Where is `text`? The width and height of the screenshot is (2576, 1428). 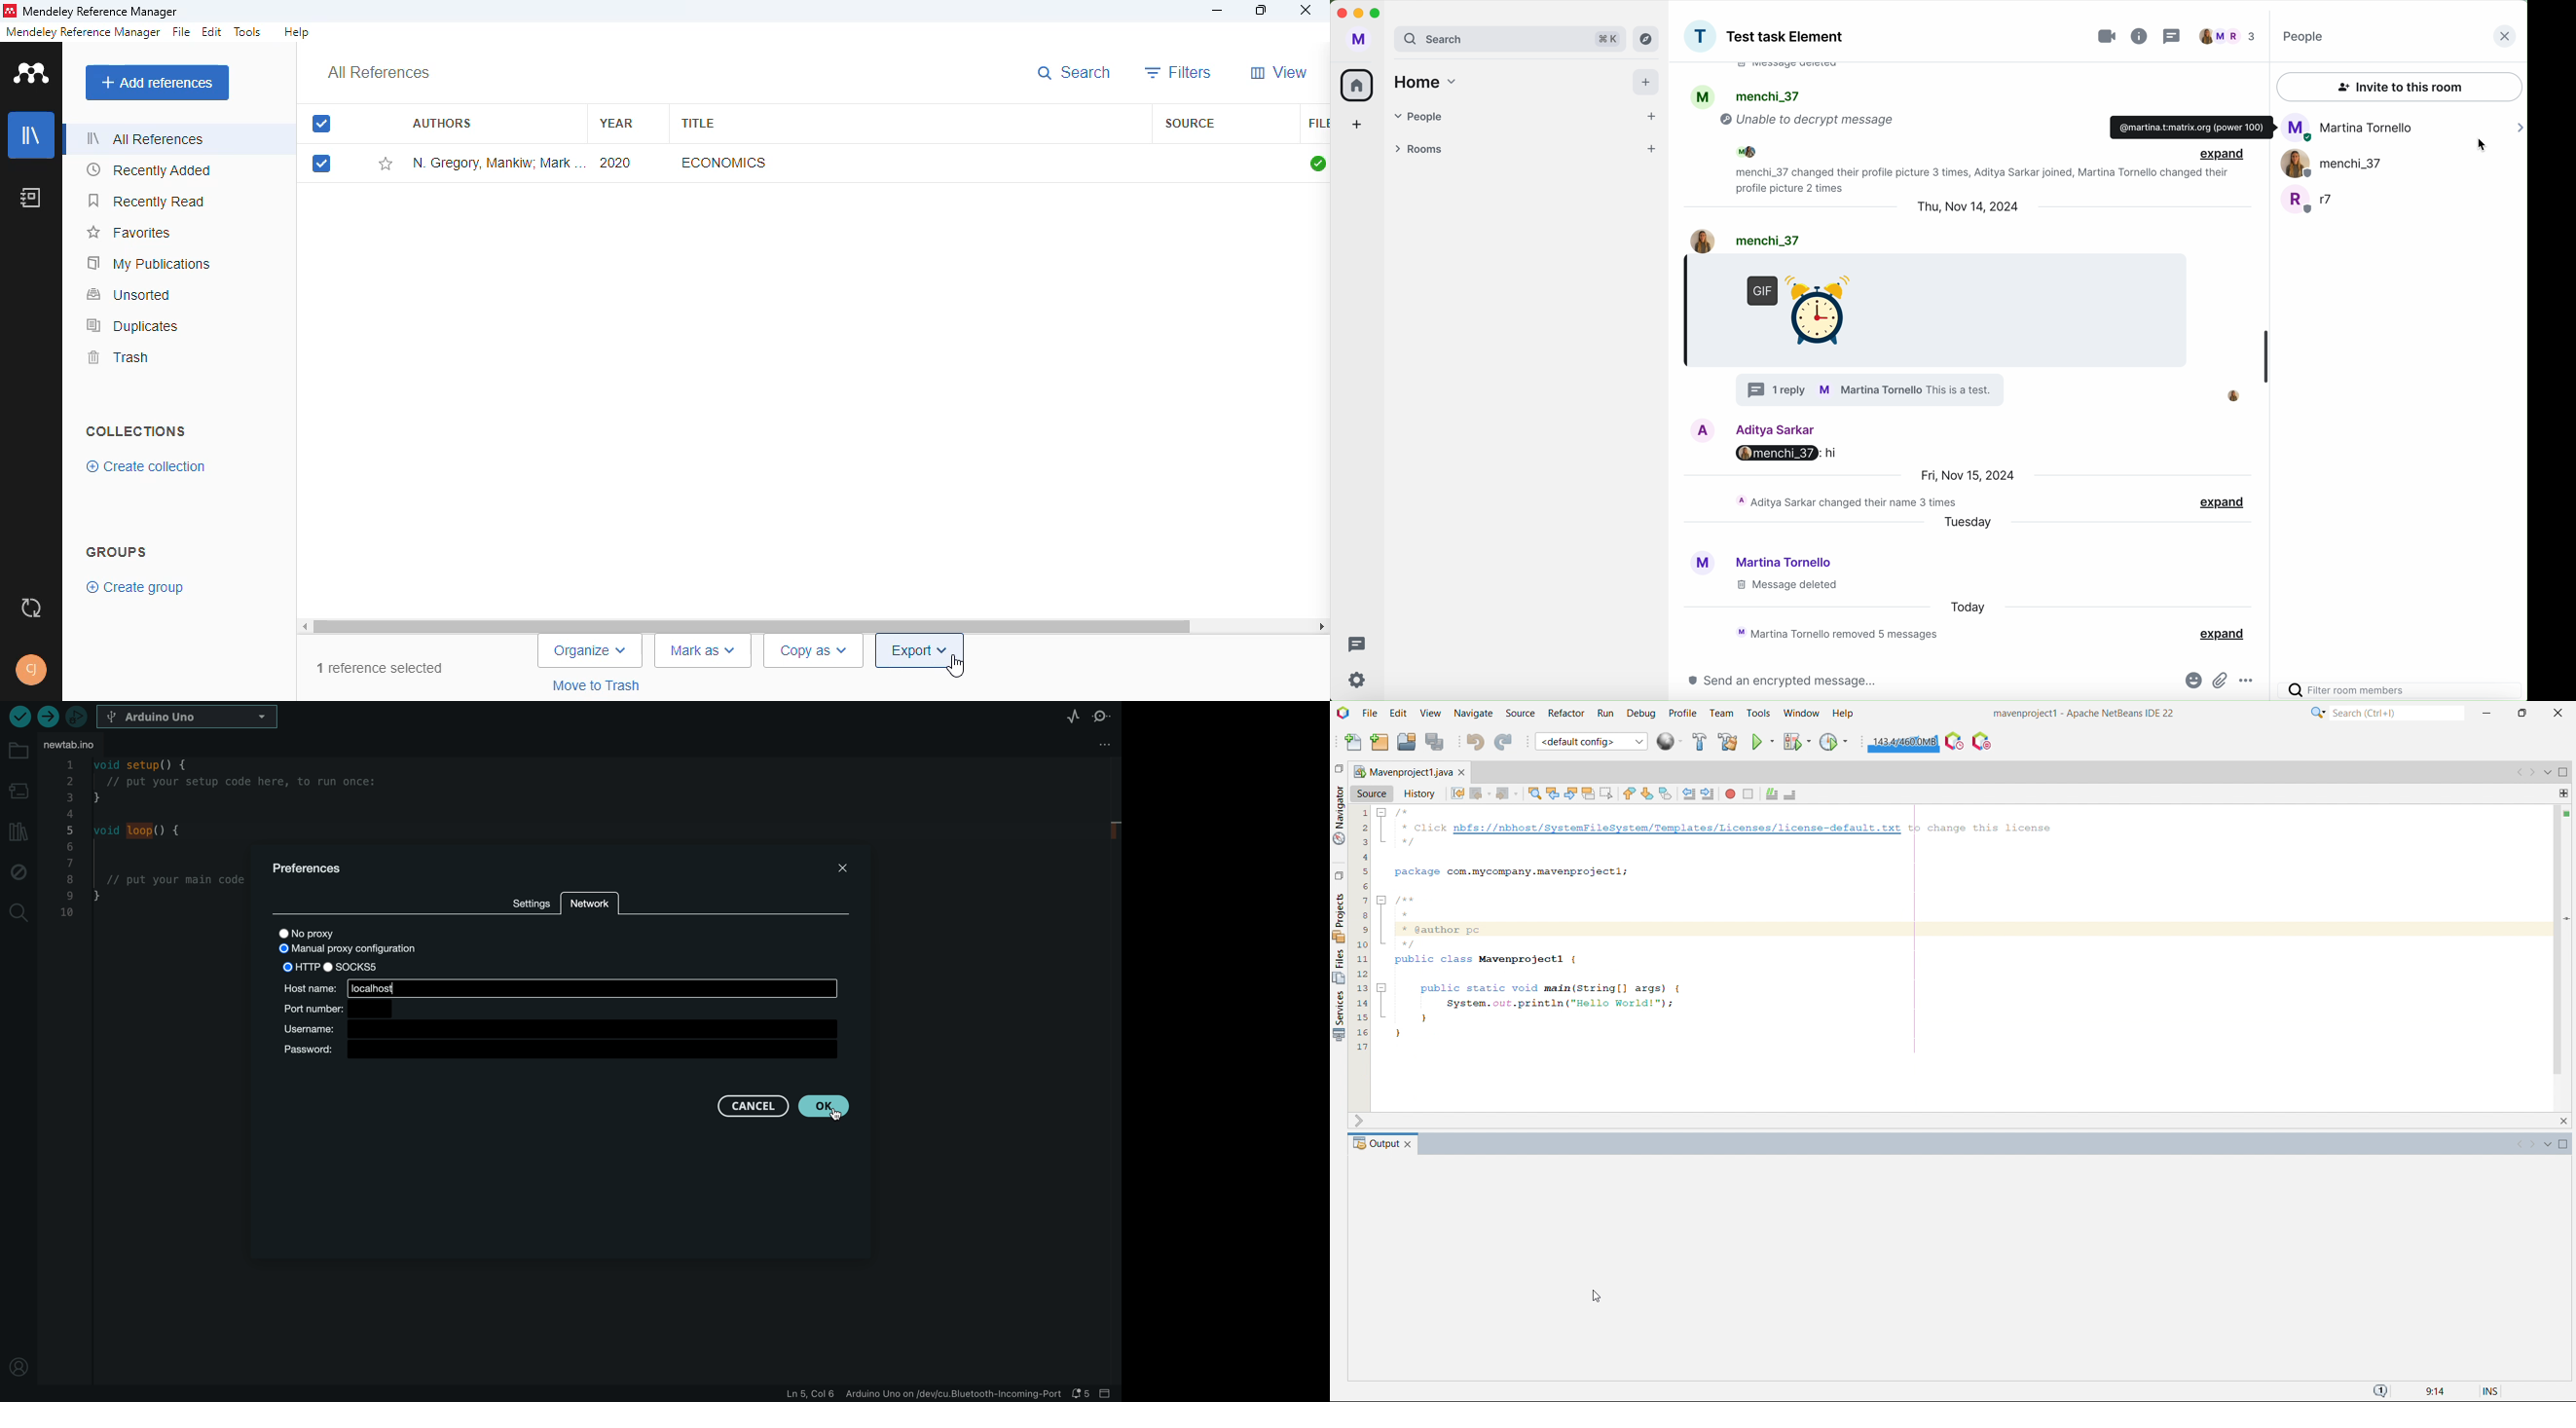 text is located at coordinates (1965, 391).